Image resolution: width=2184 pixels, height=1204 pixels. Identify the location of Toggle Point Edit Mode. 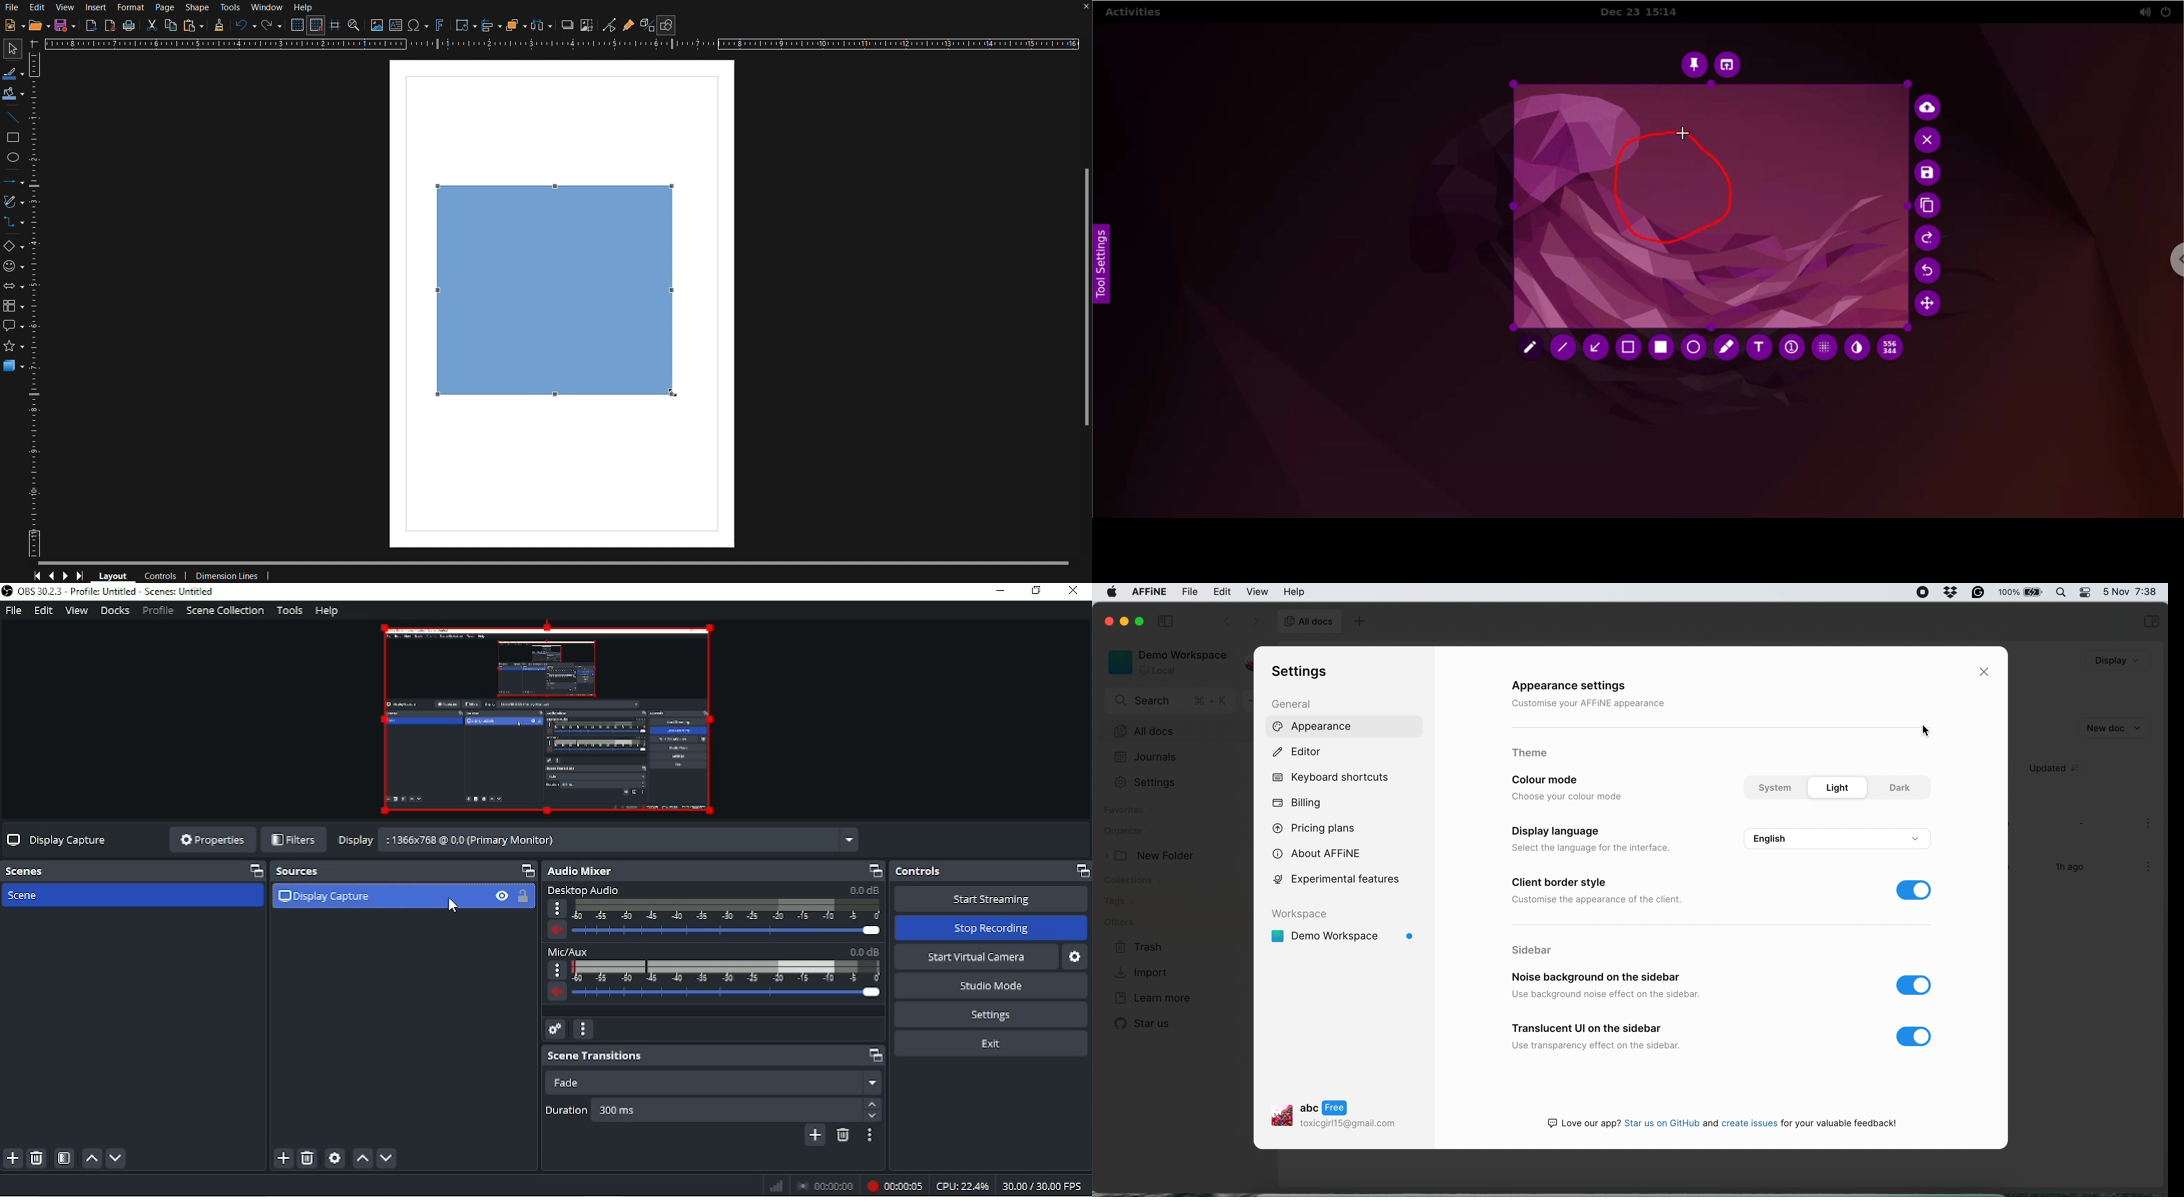
(609, 25).